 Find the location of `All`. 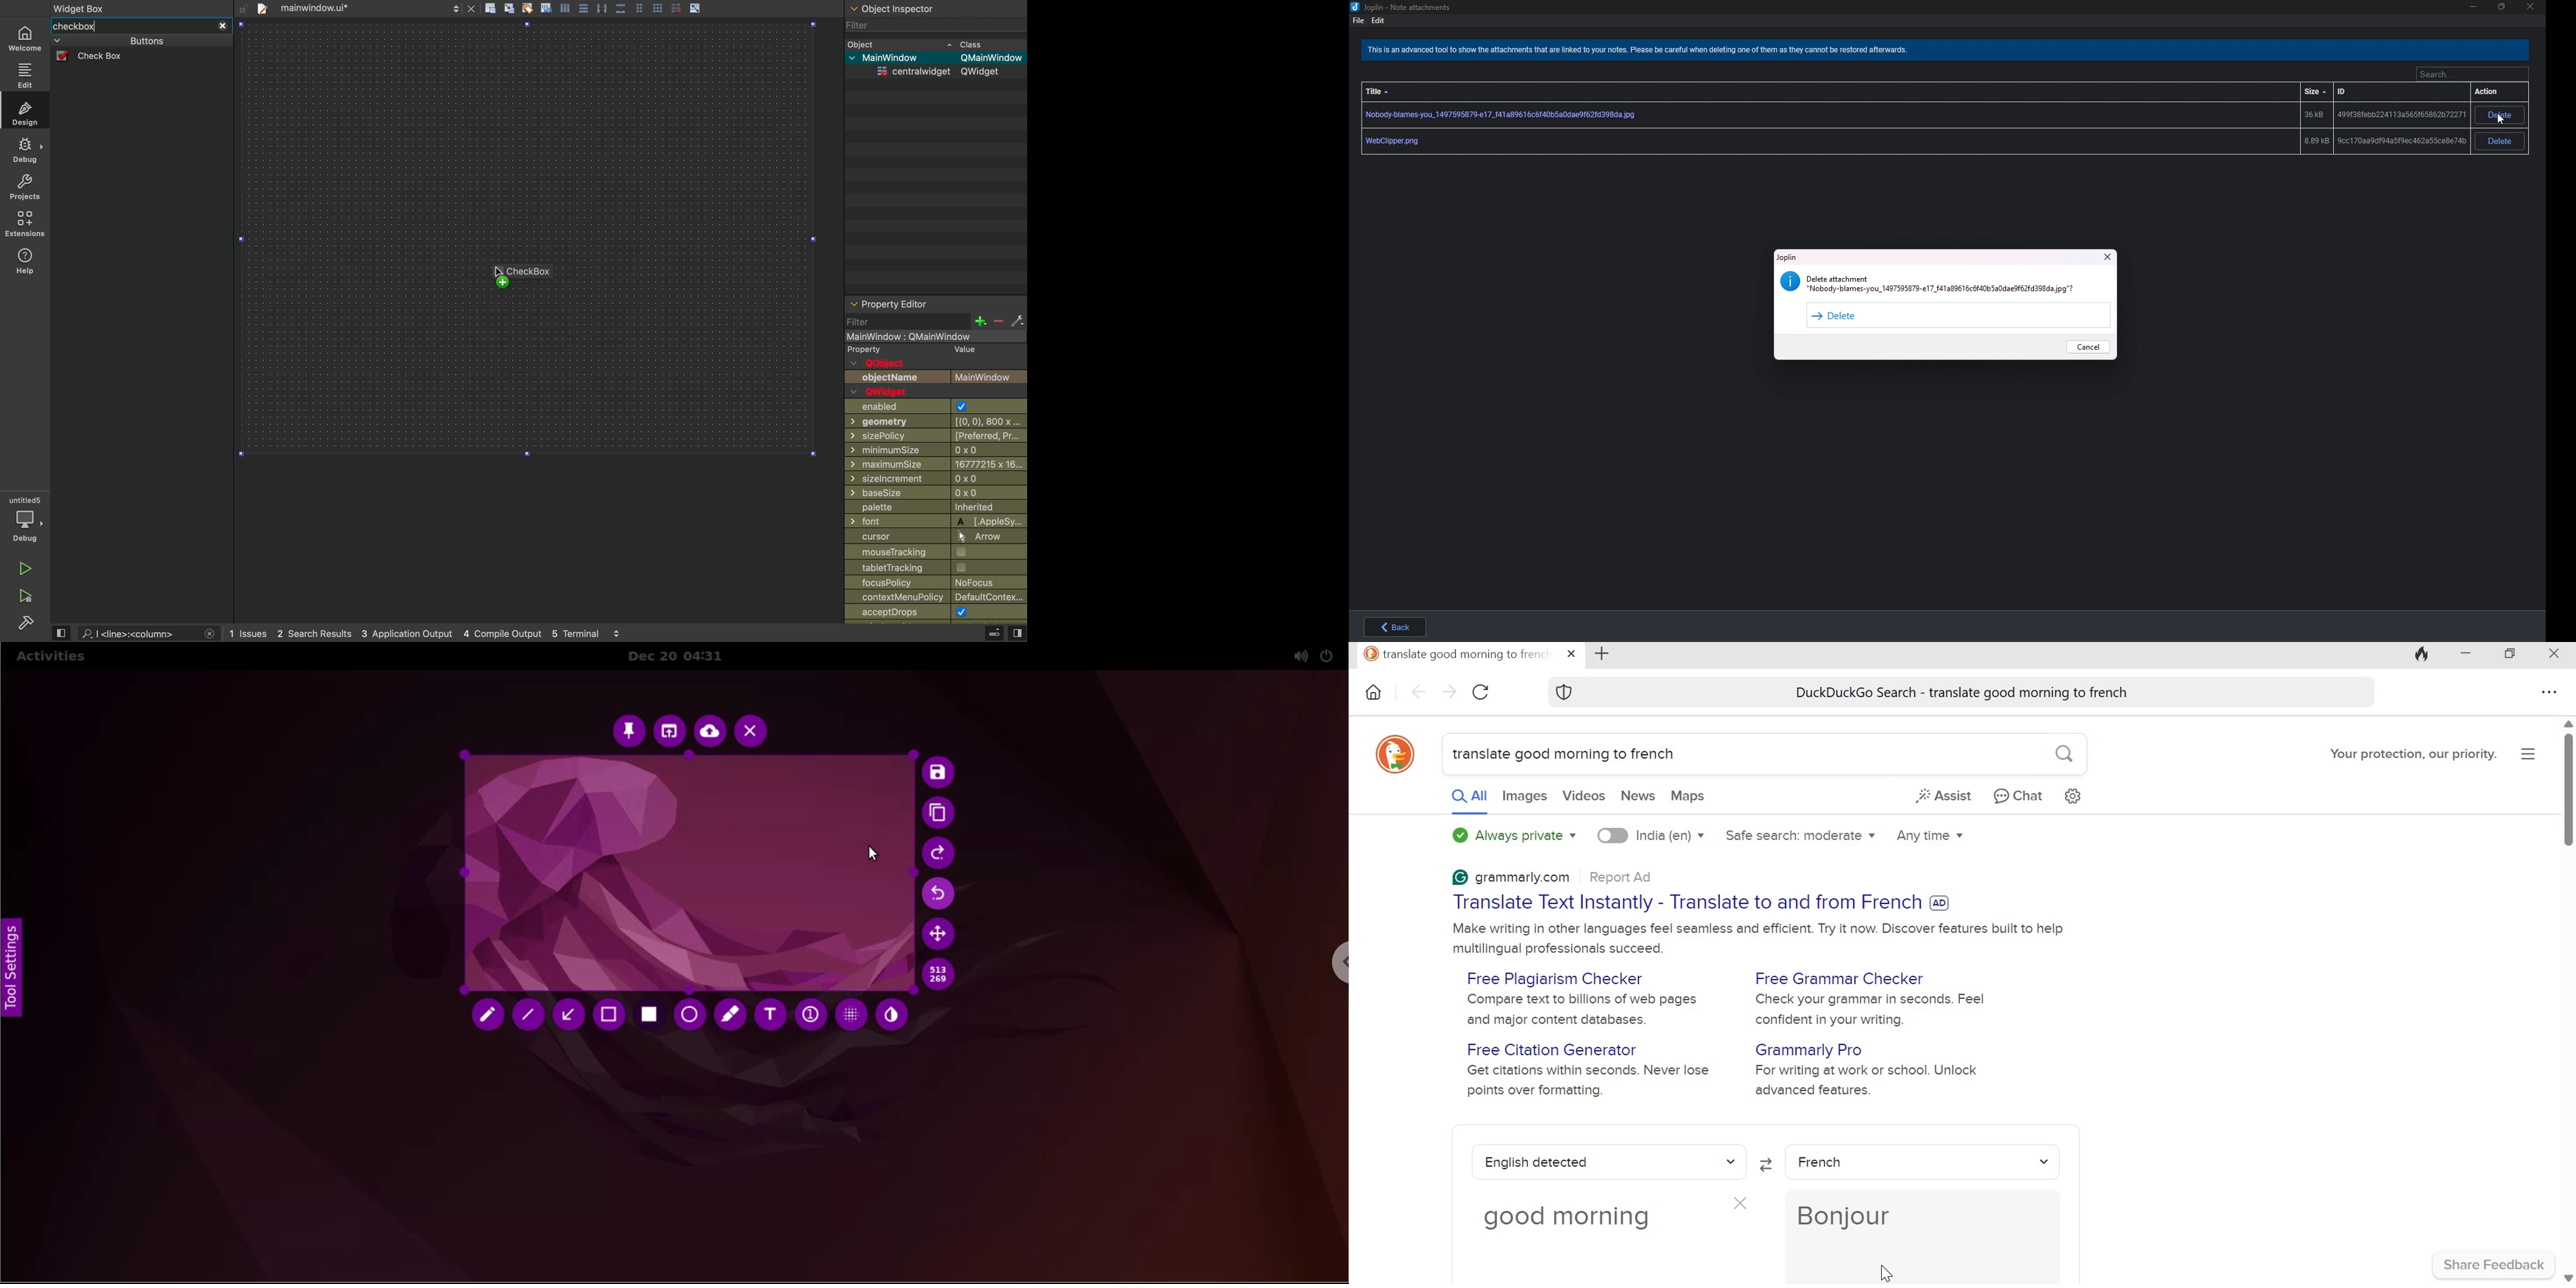

All is located at coordinates (1468, 795).